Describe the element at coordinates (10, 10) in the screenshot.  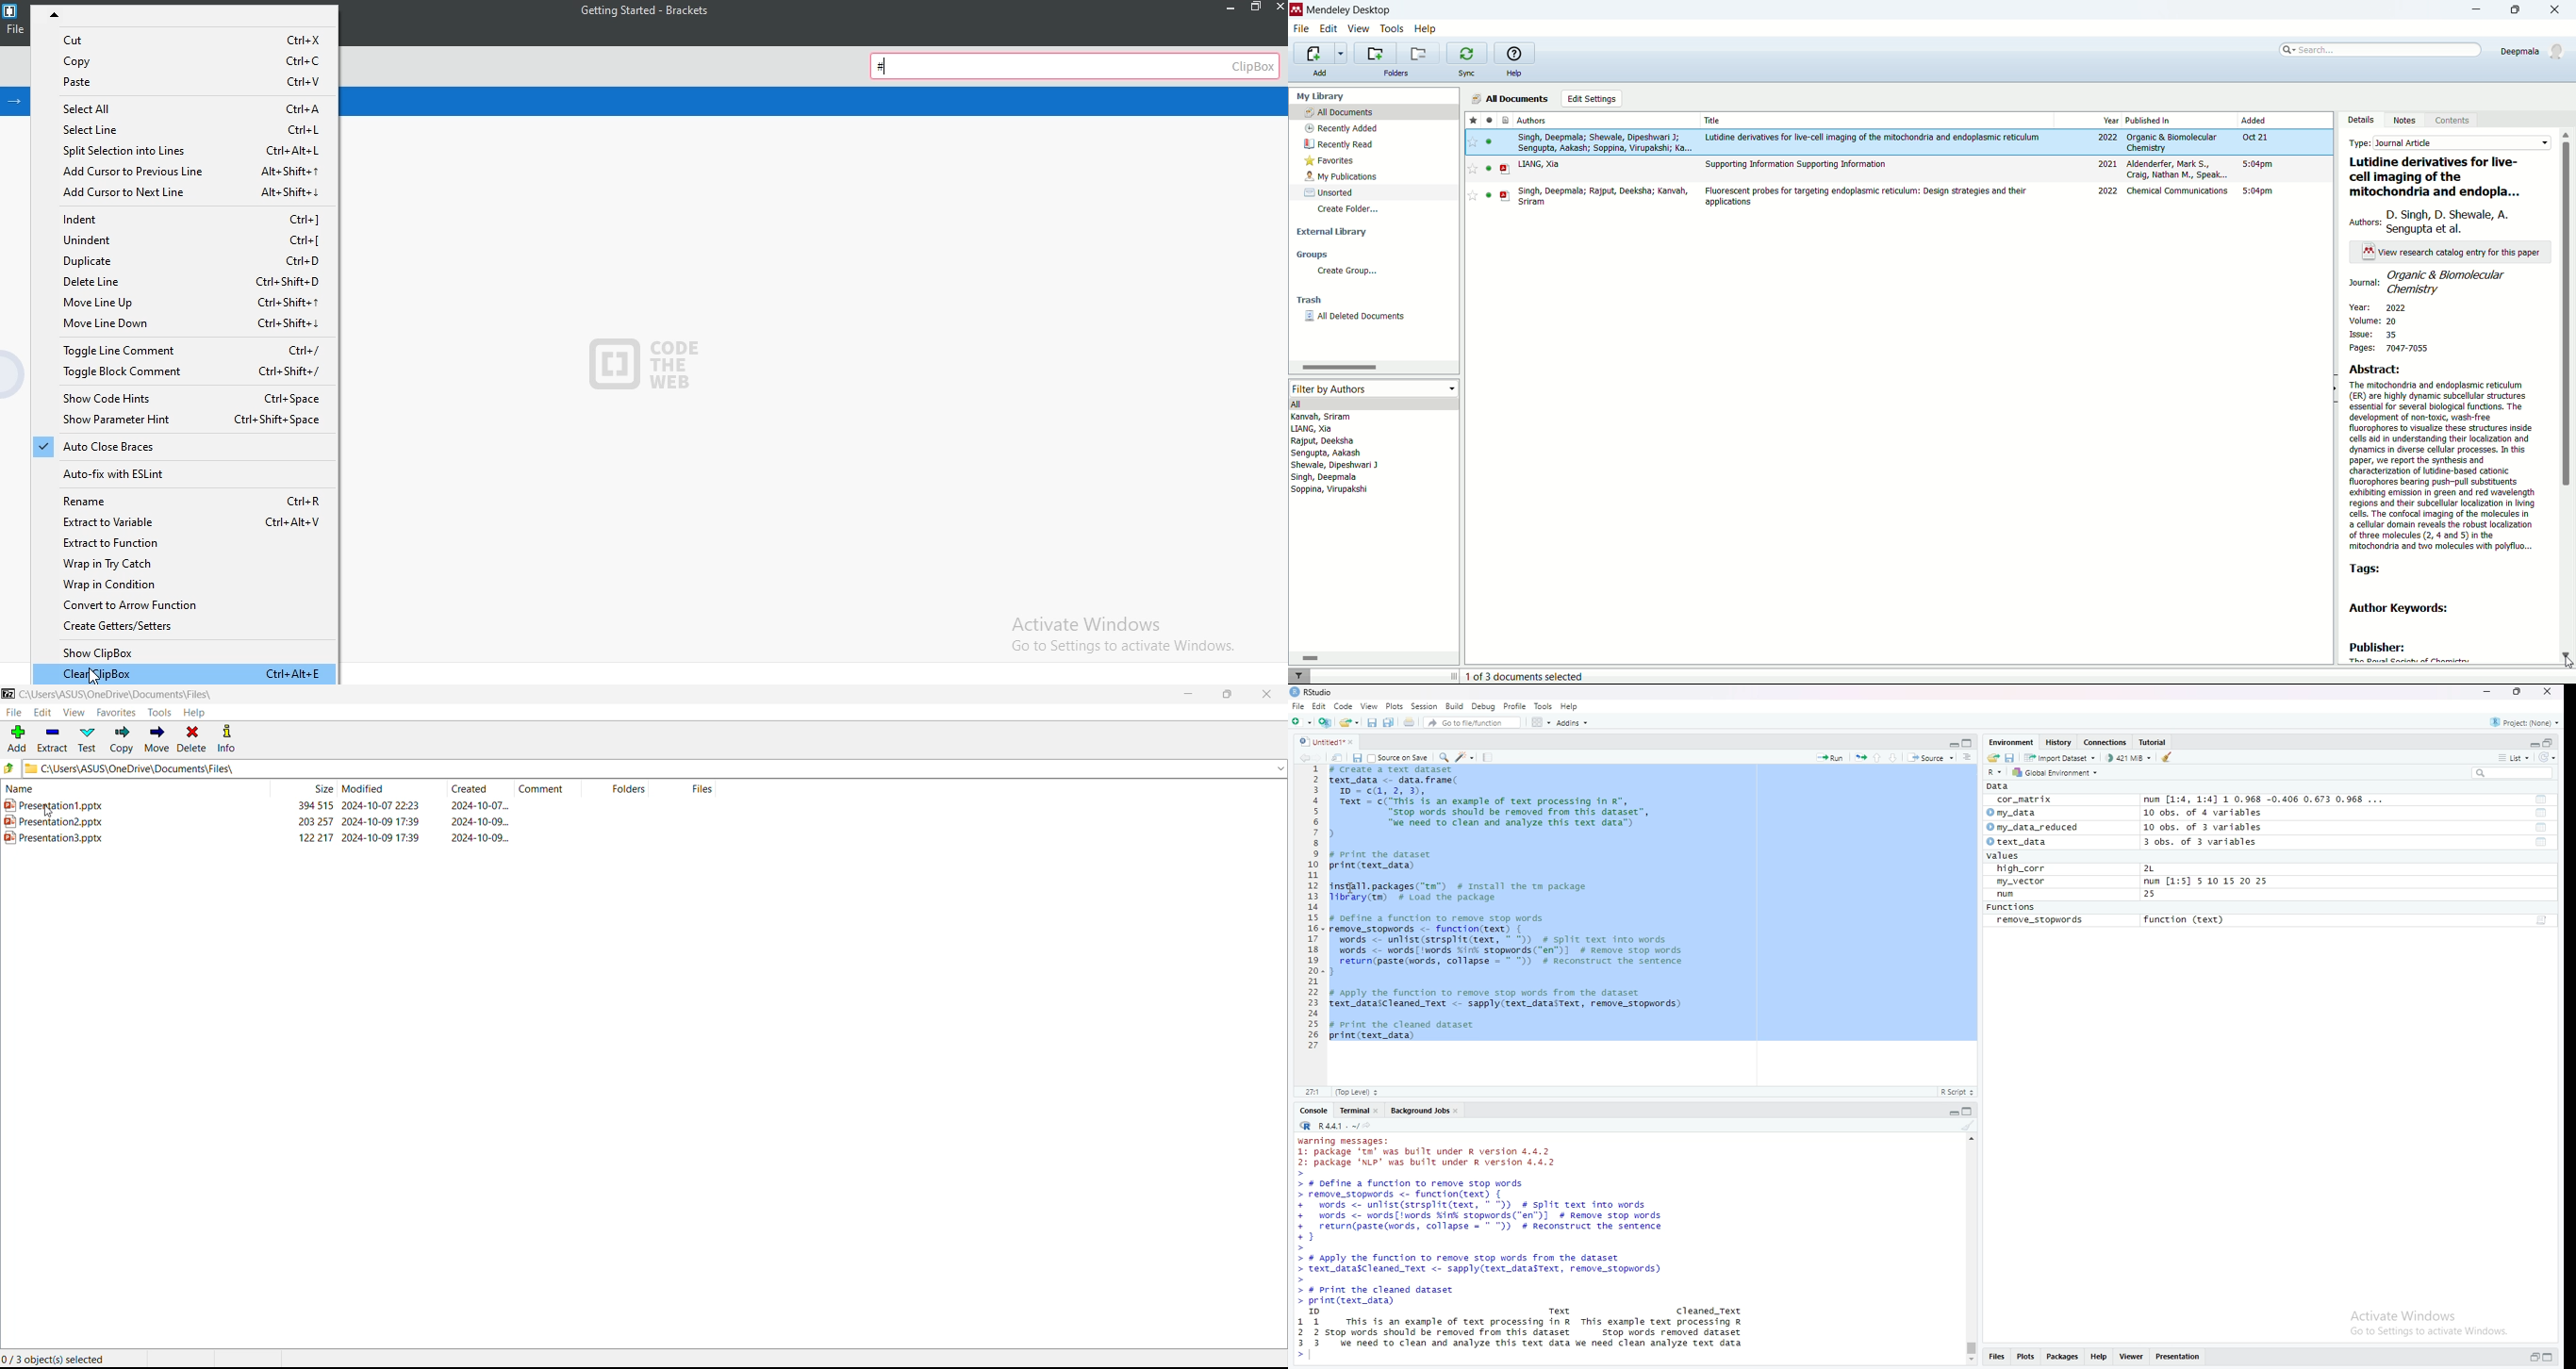
I see `Logo` at that location.